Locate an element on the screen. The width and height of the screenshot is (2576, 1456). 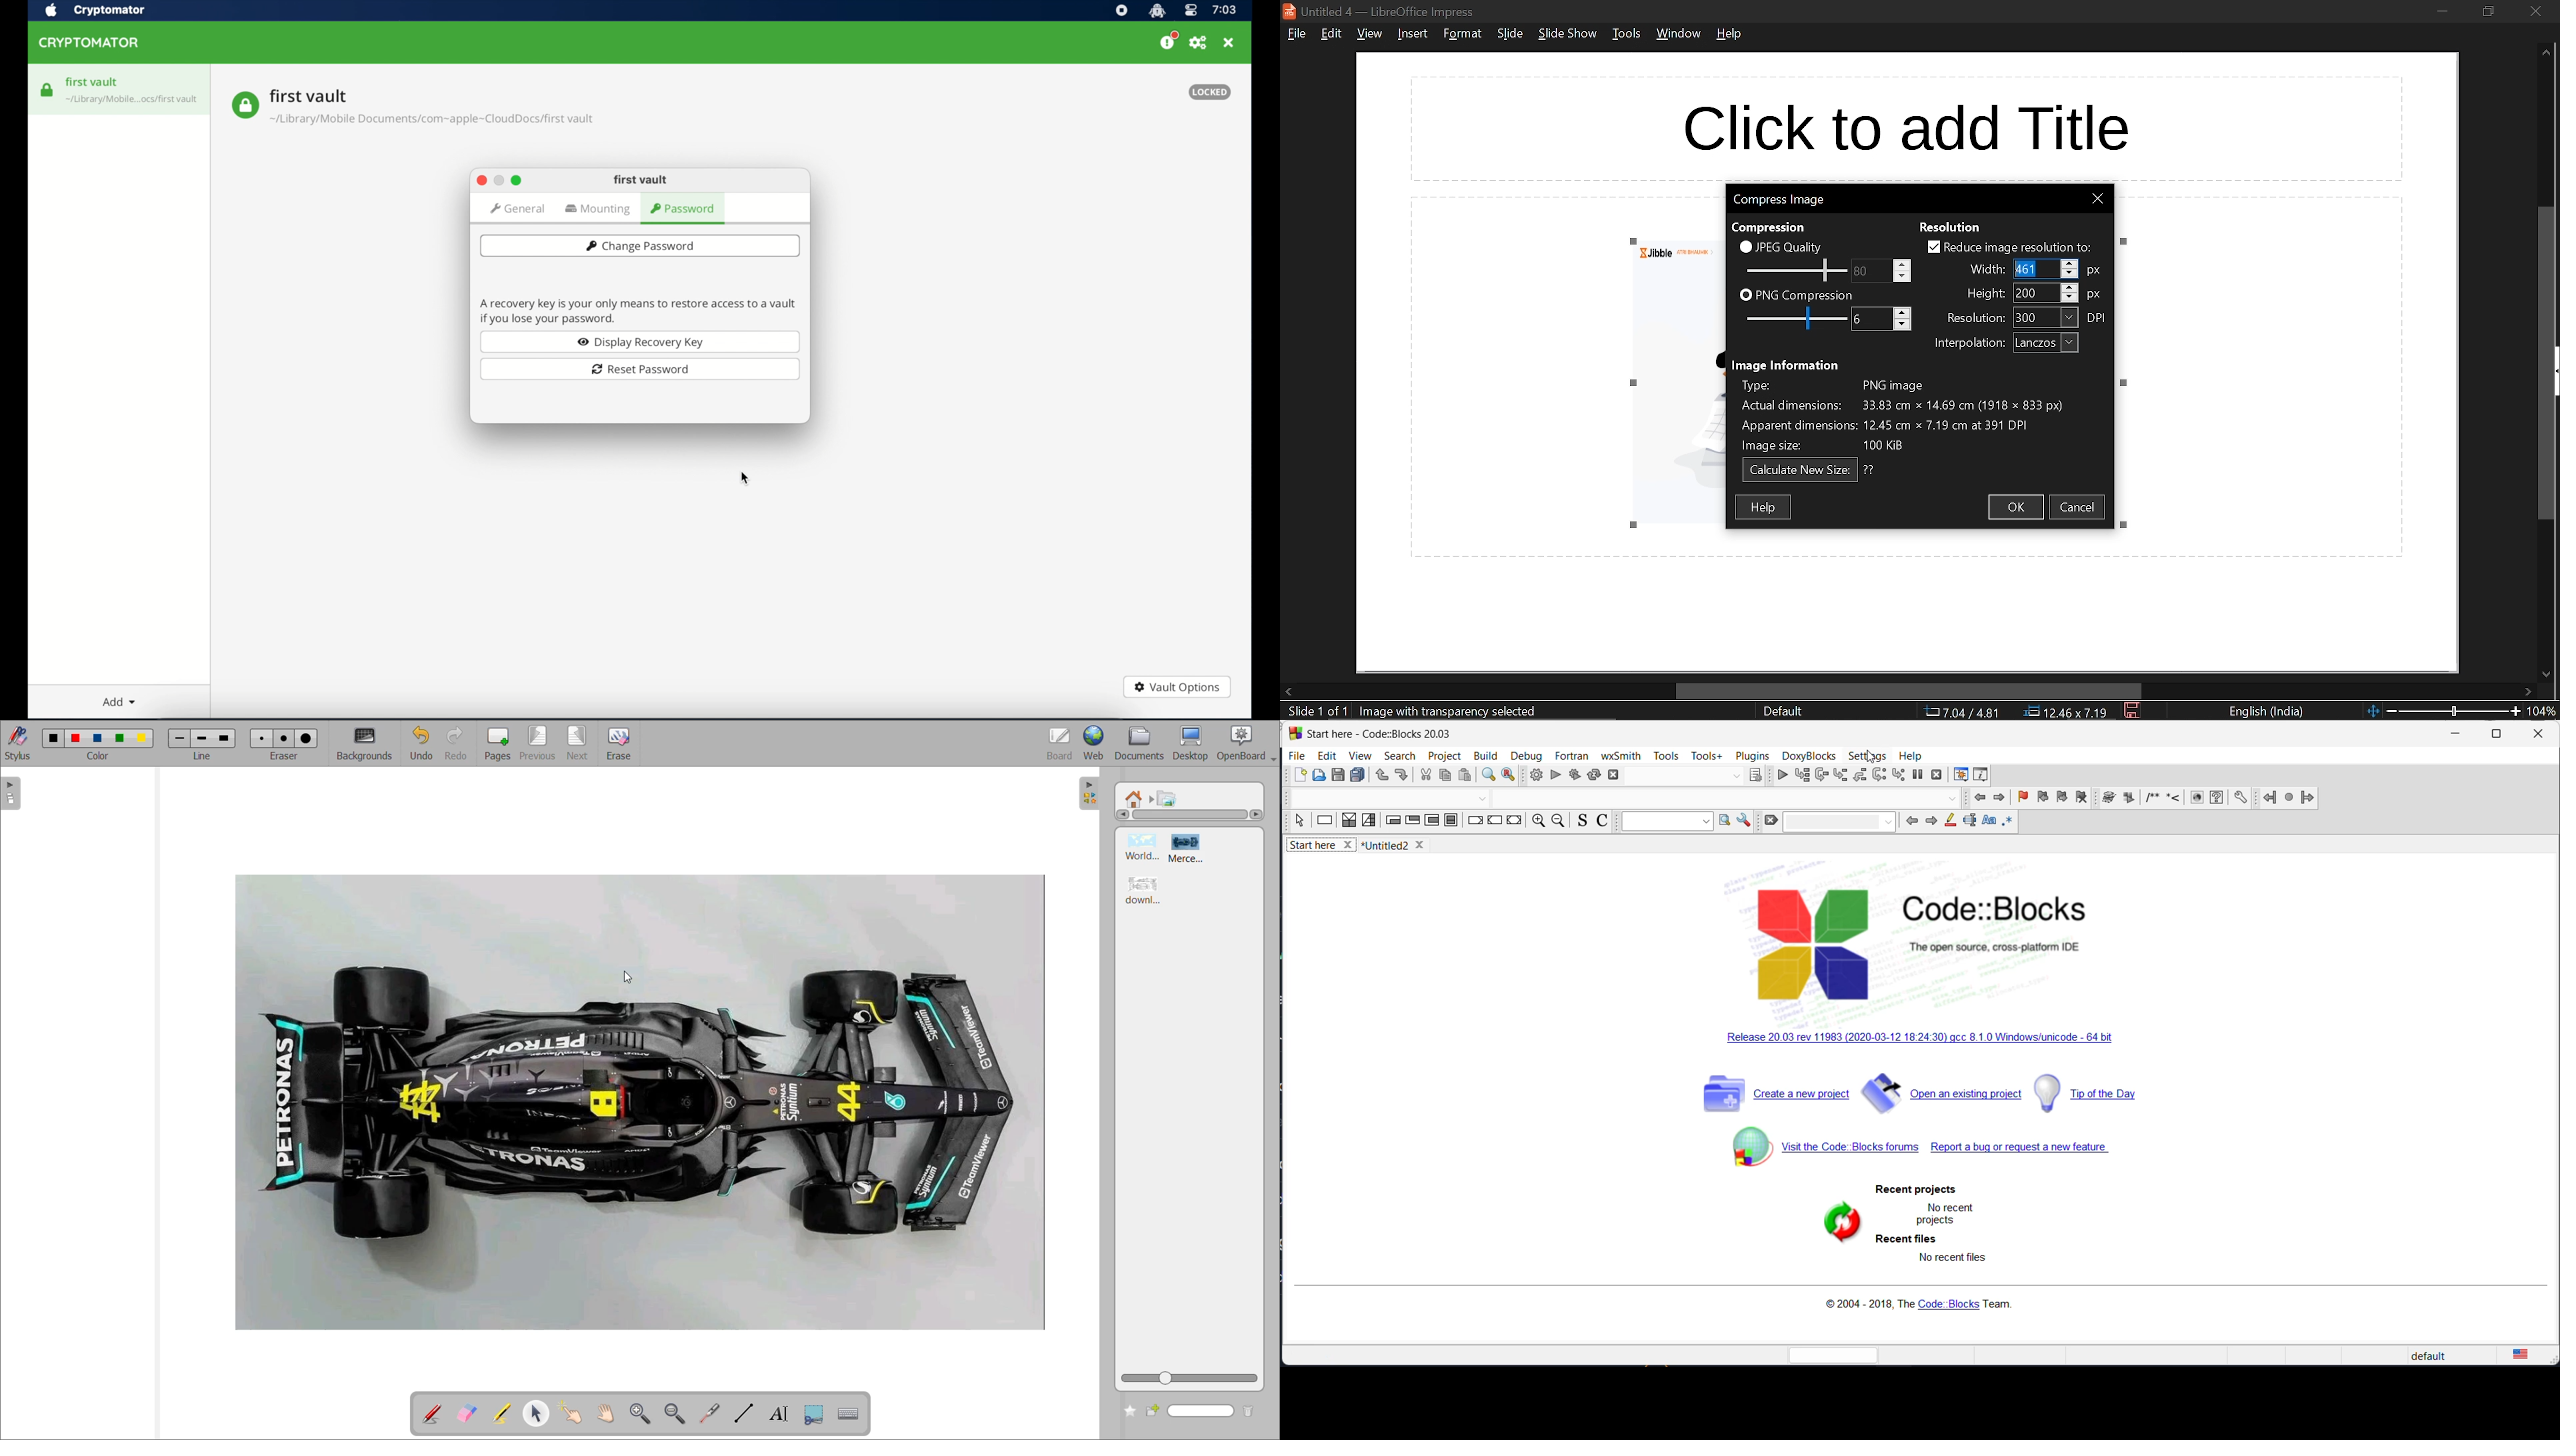
tools plus is located at coordinates (1707, 756).